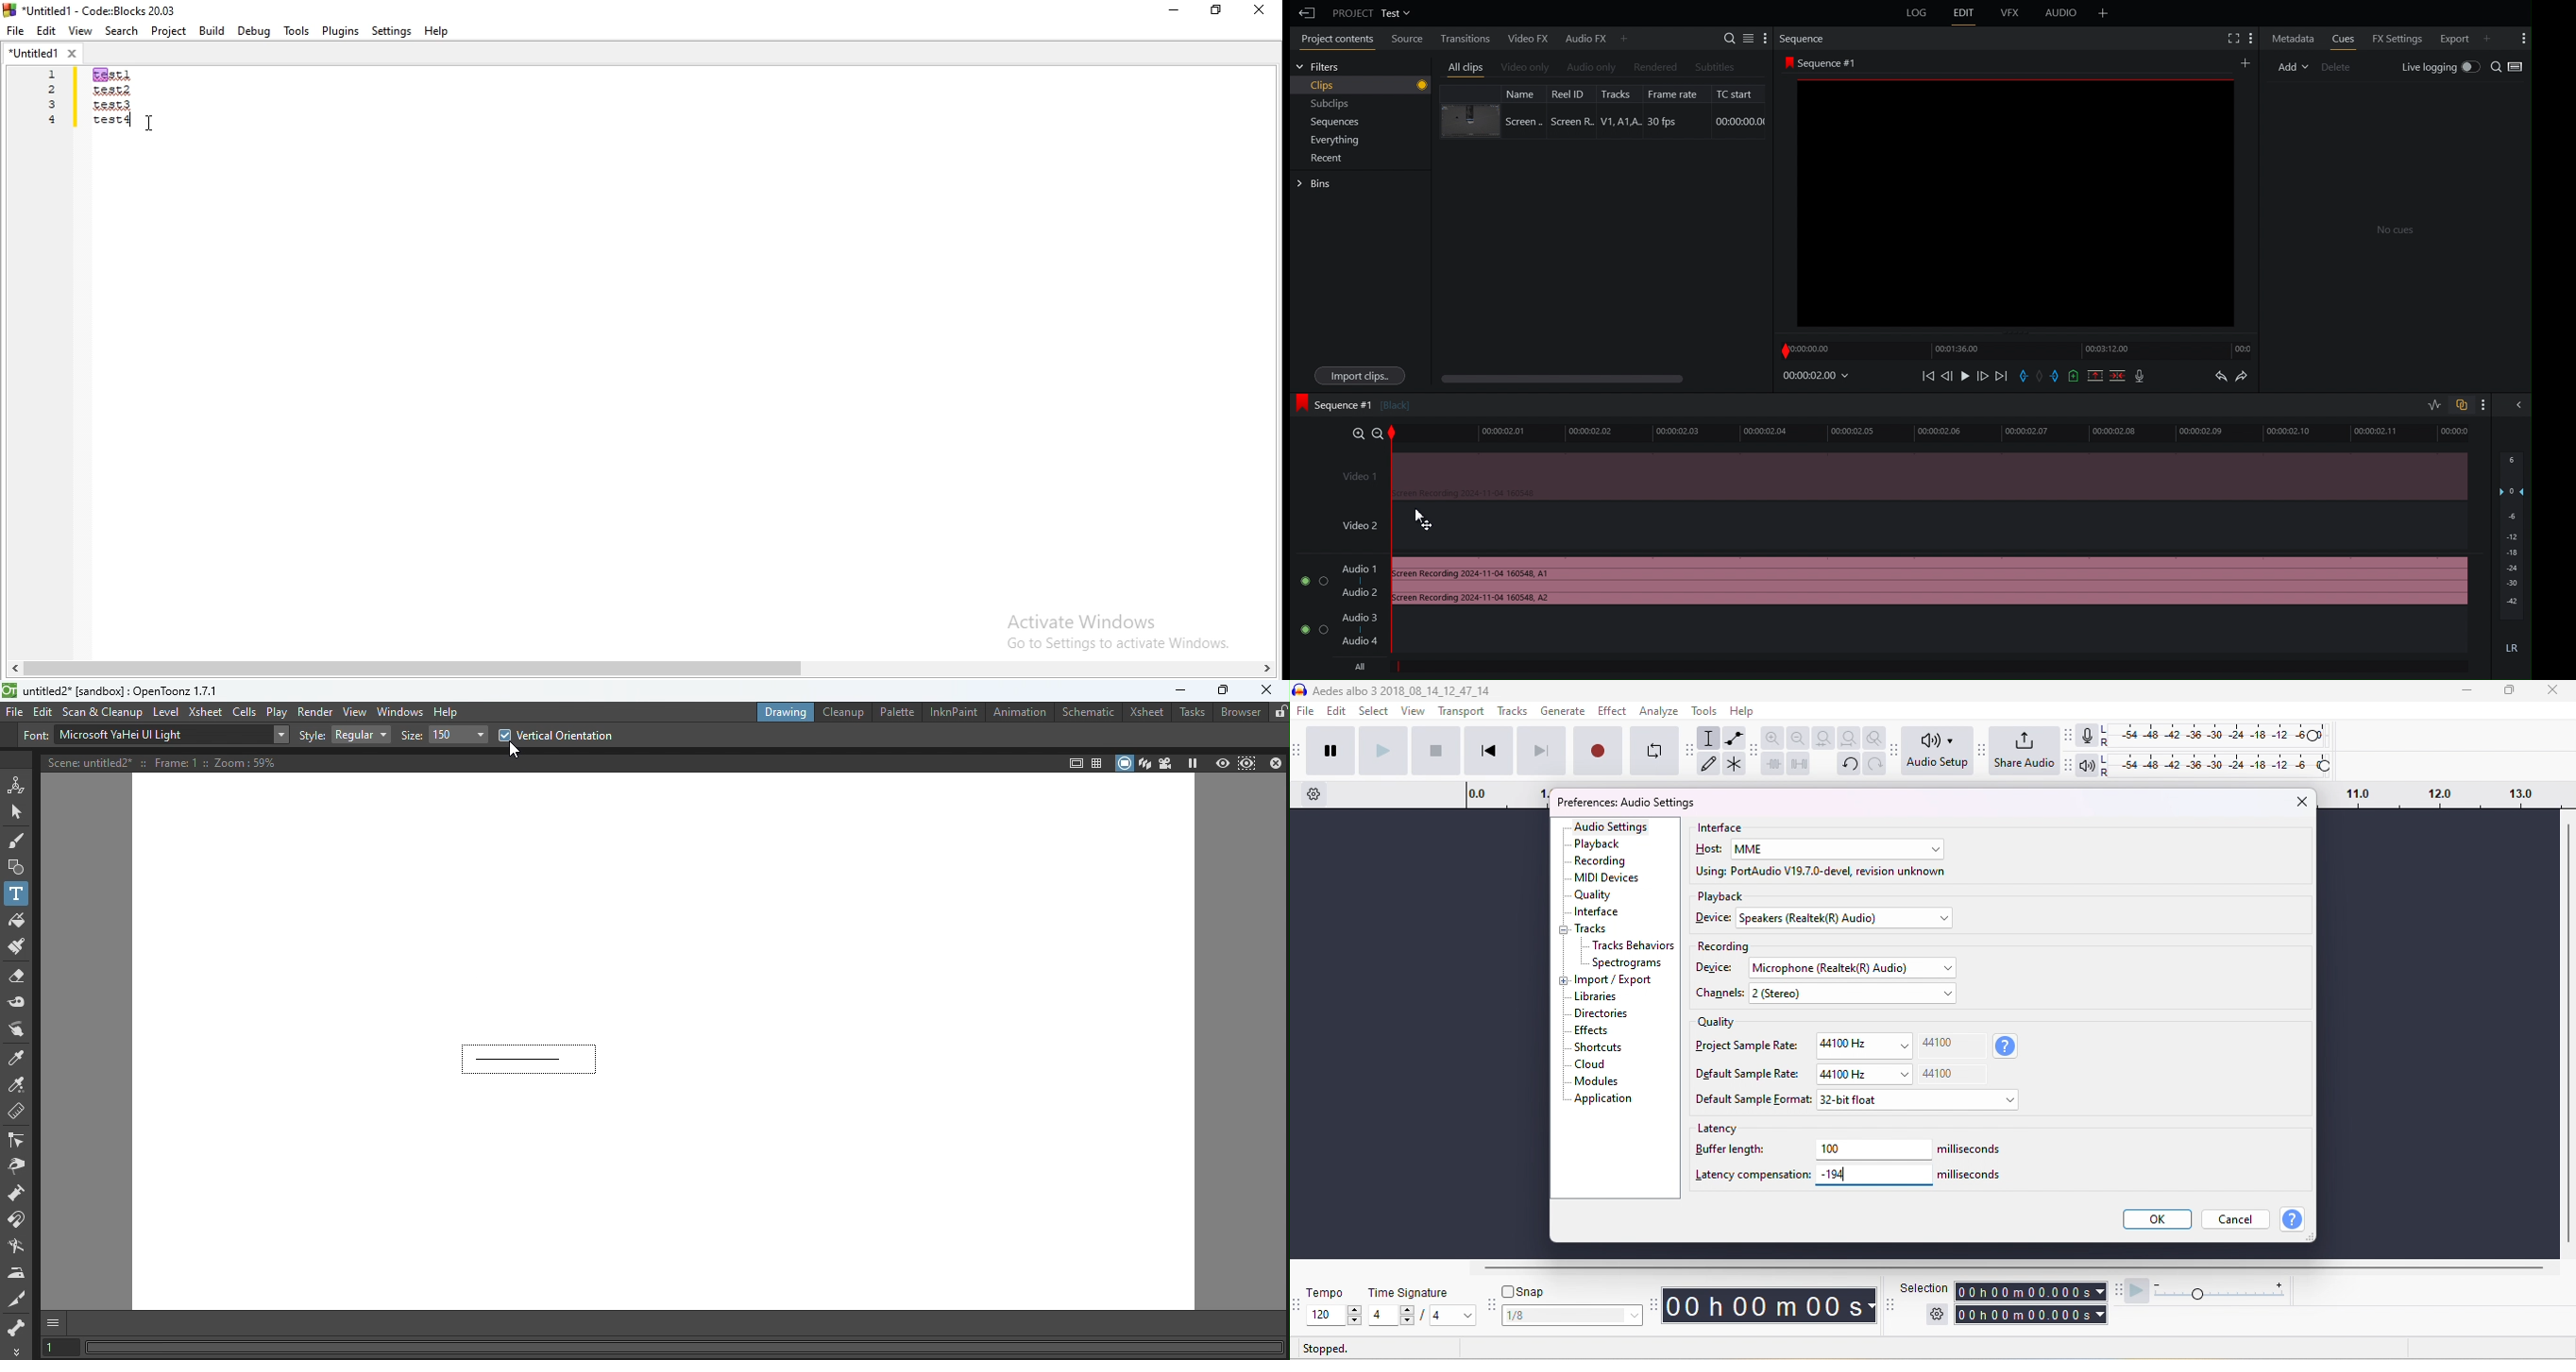 This screenshot has width=2576, height=1372. Describe the element at coordinates (1773, 737) in the screenshot. I see `zoom in` at that location.